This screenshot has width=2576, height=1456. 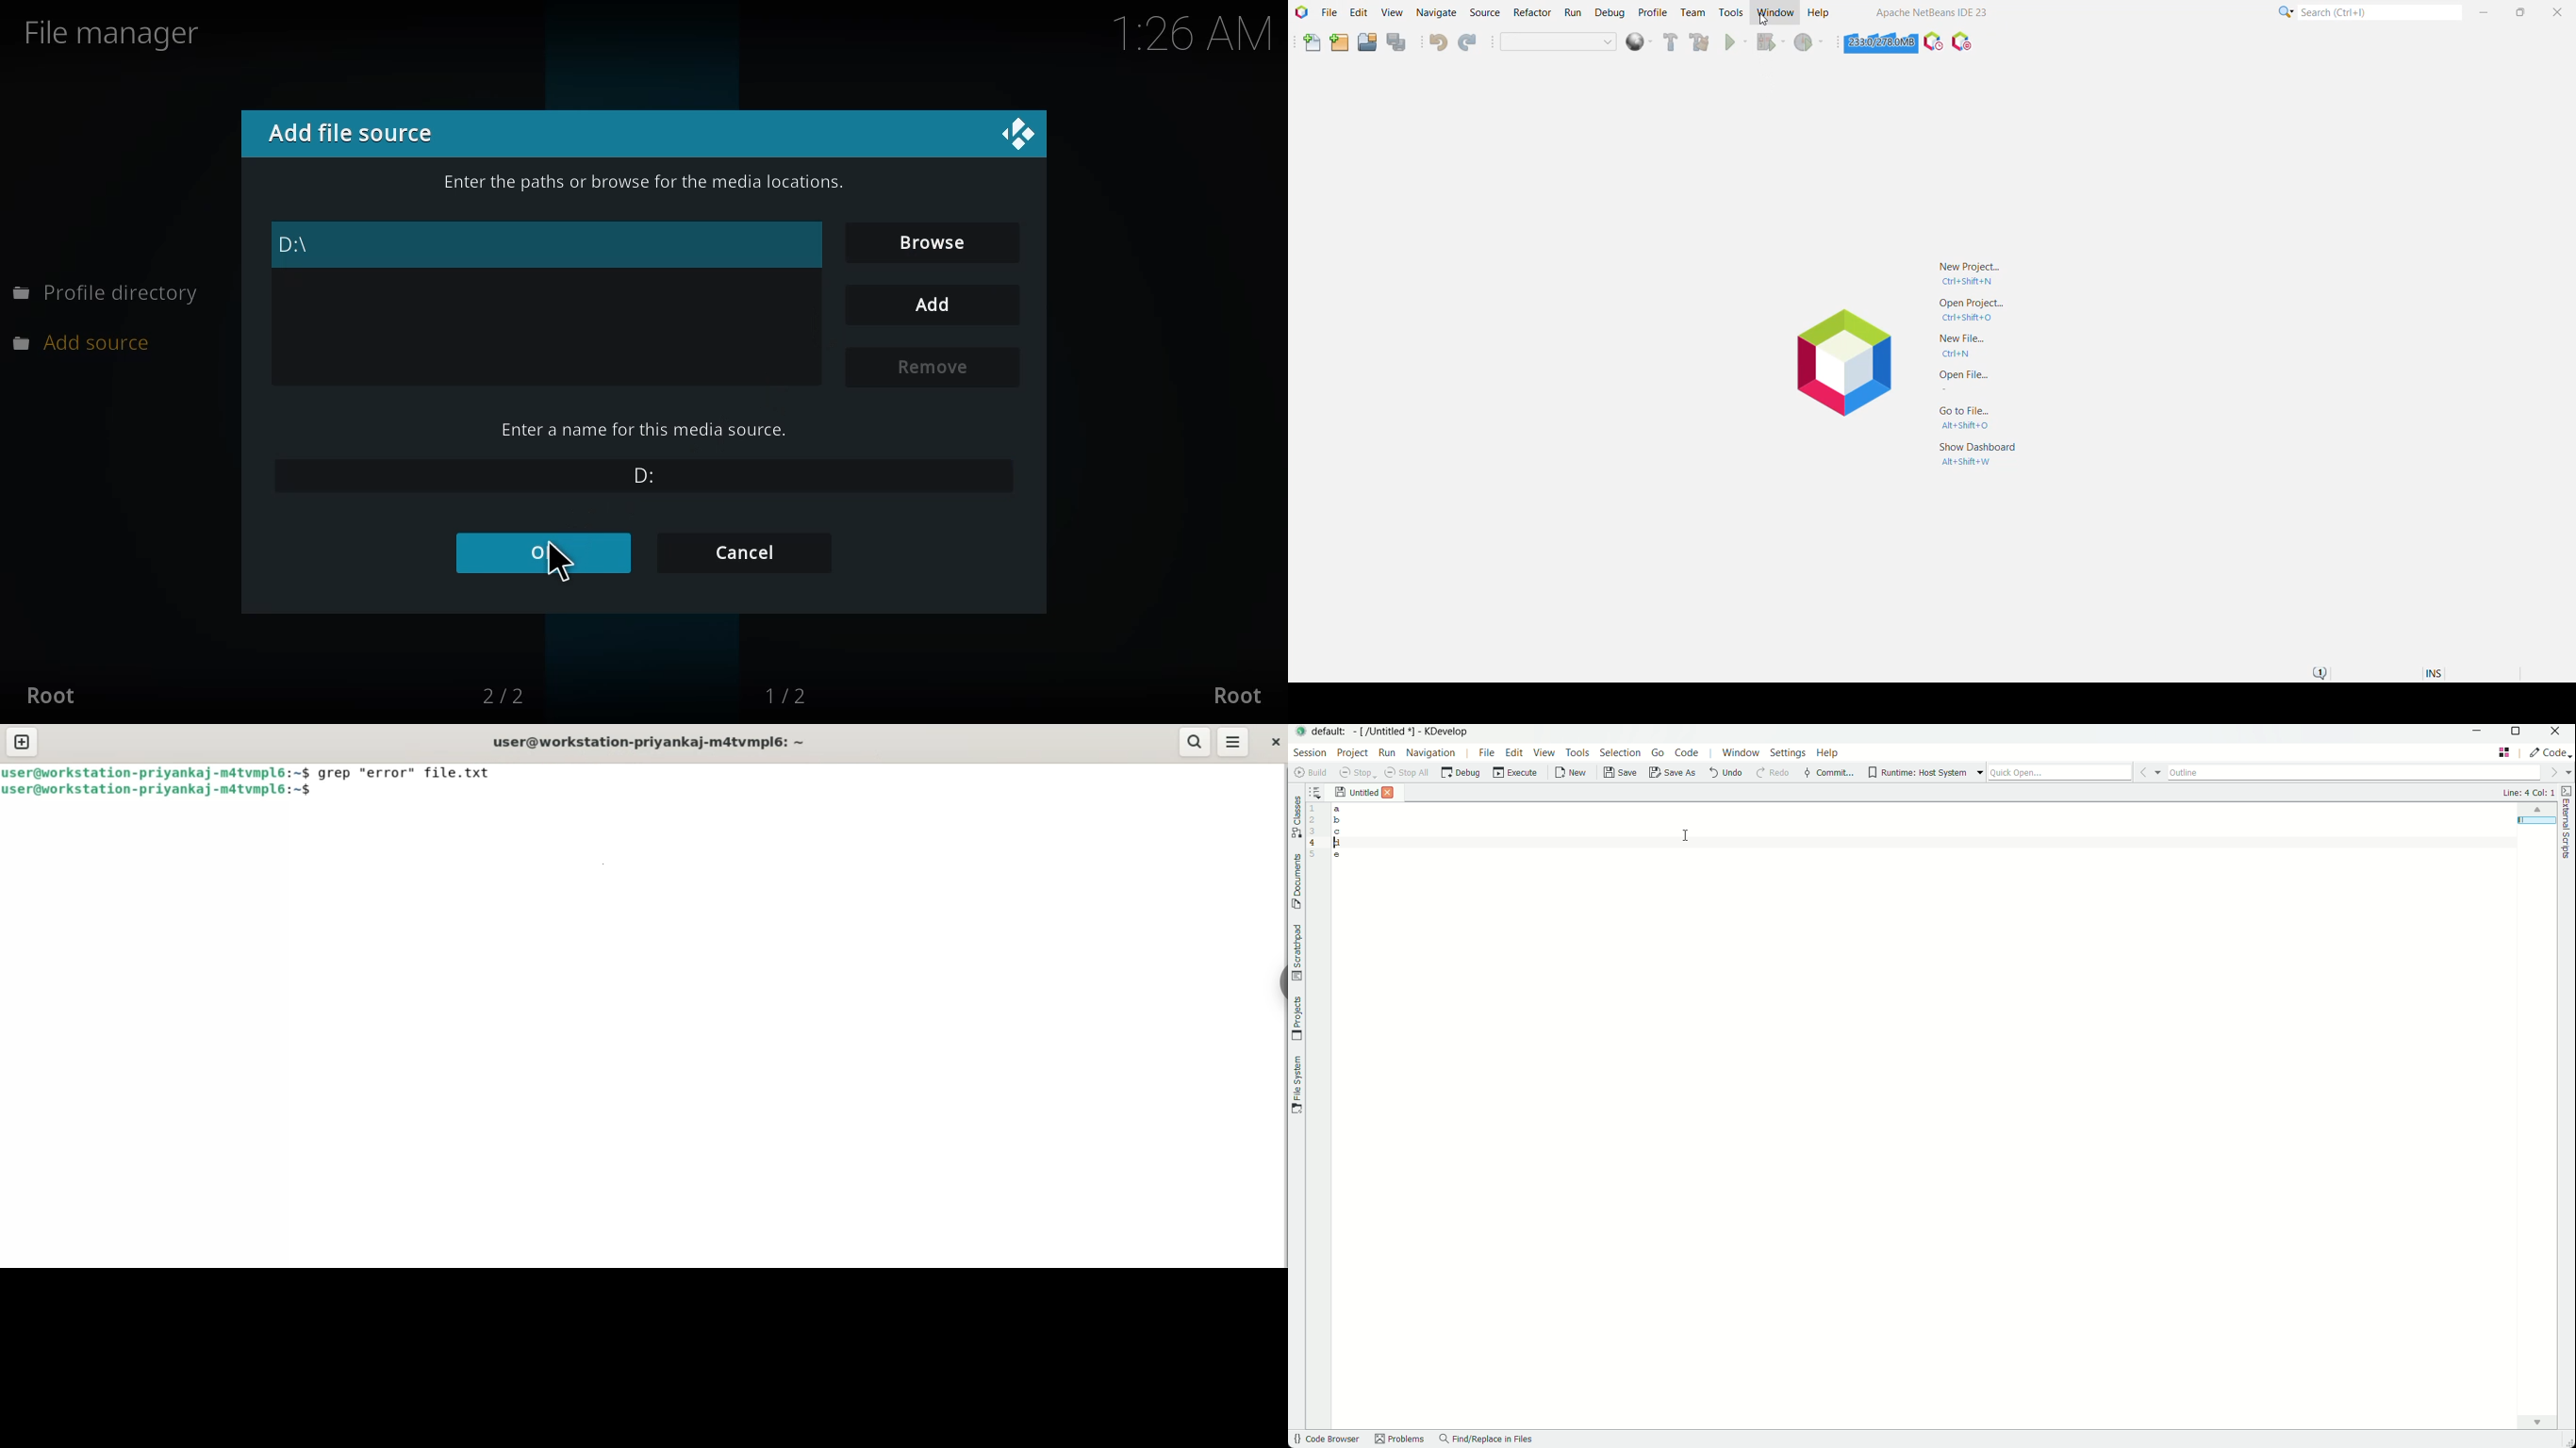 I want to click on Root, so click(x=1243, y=695).